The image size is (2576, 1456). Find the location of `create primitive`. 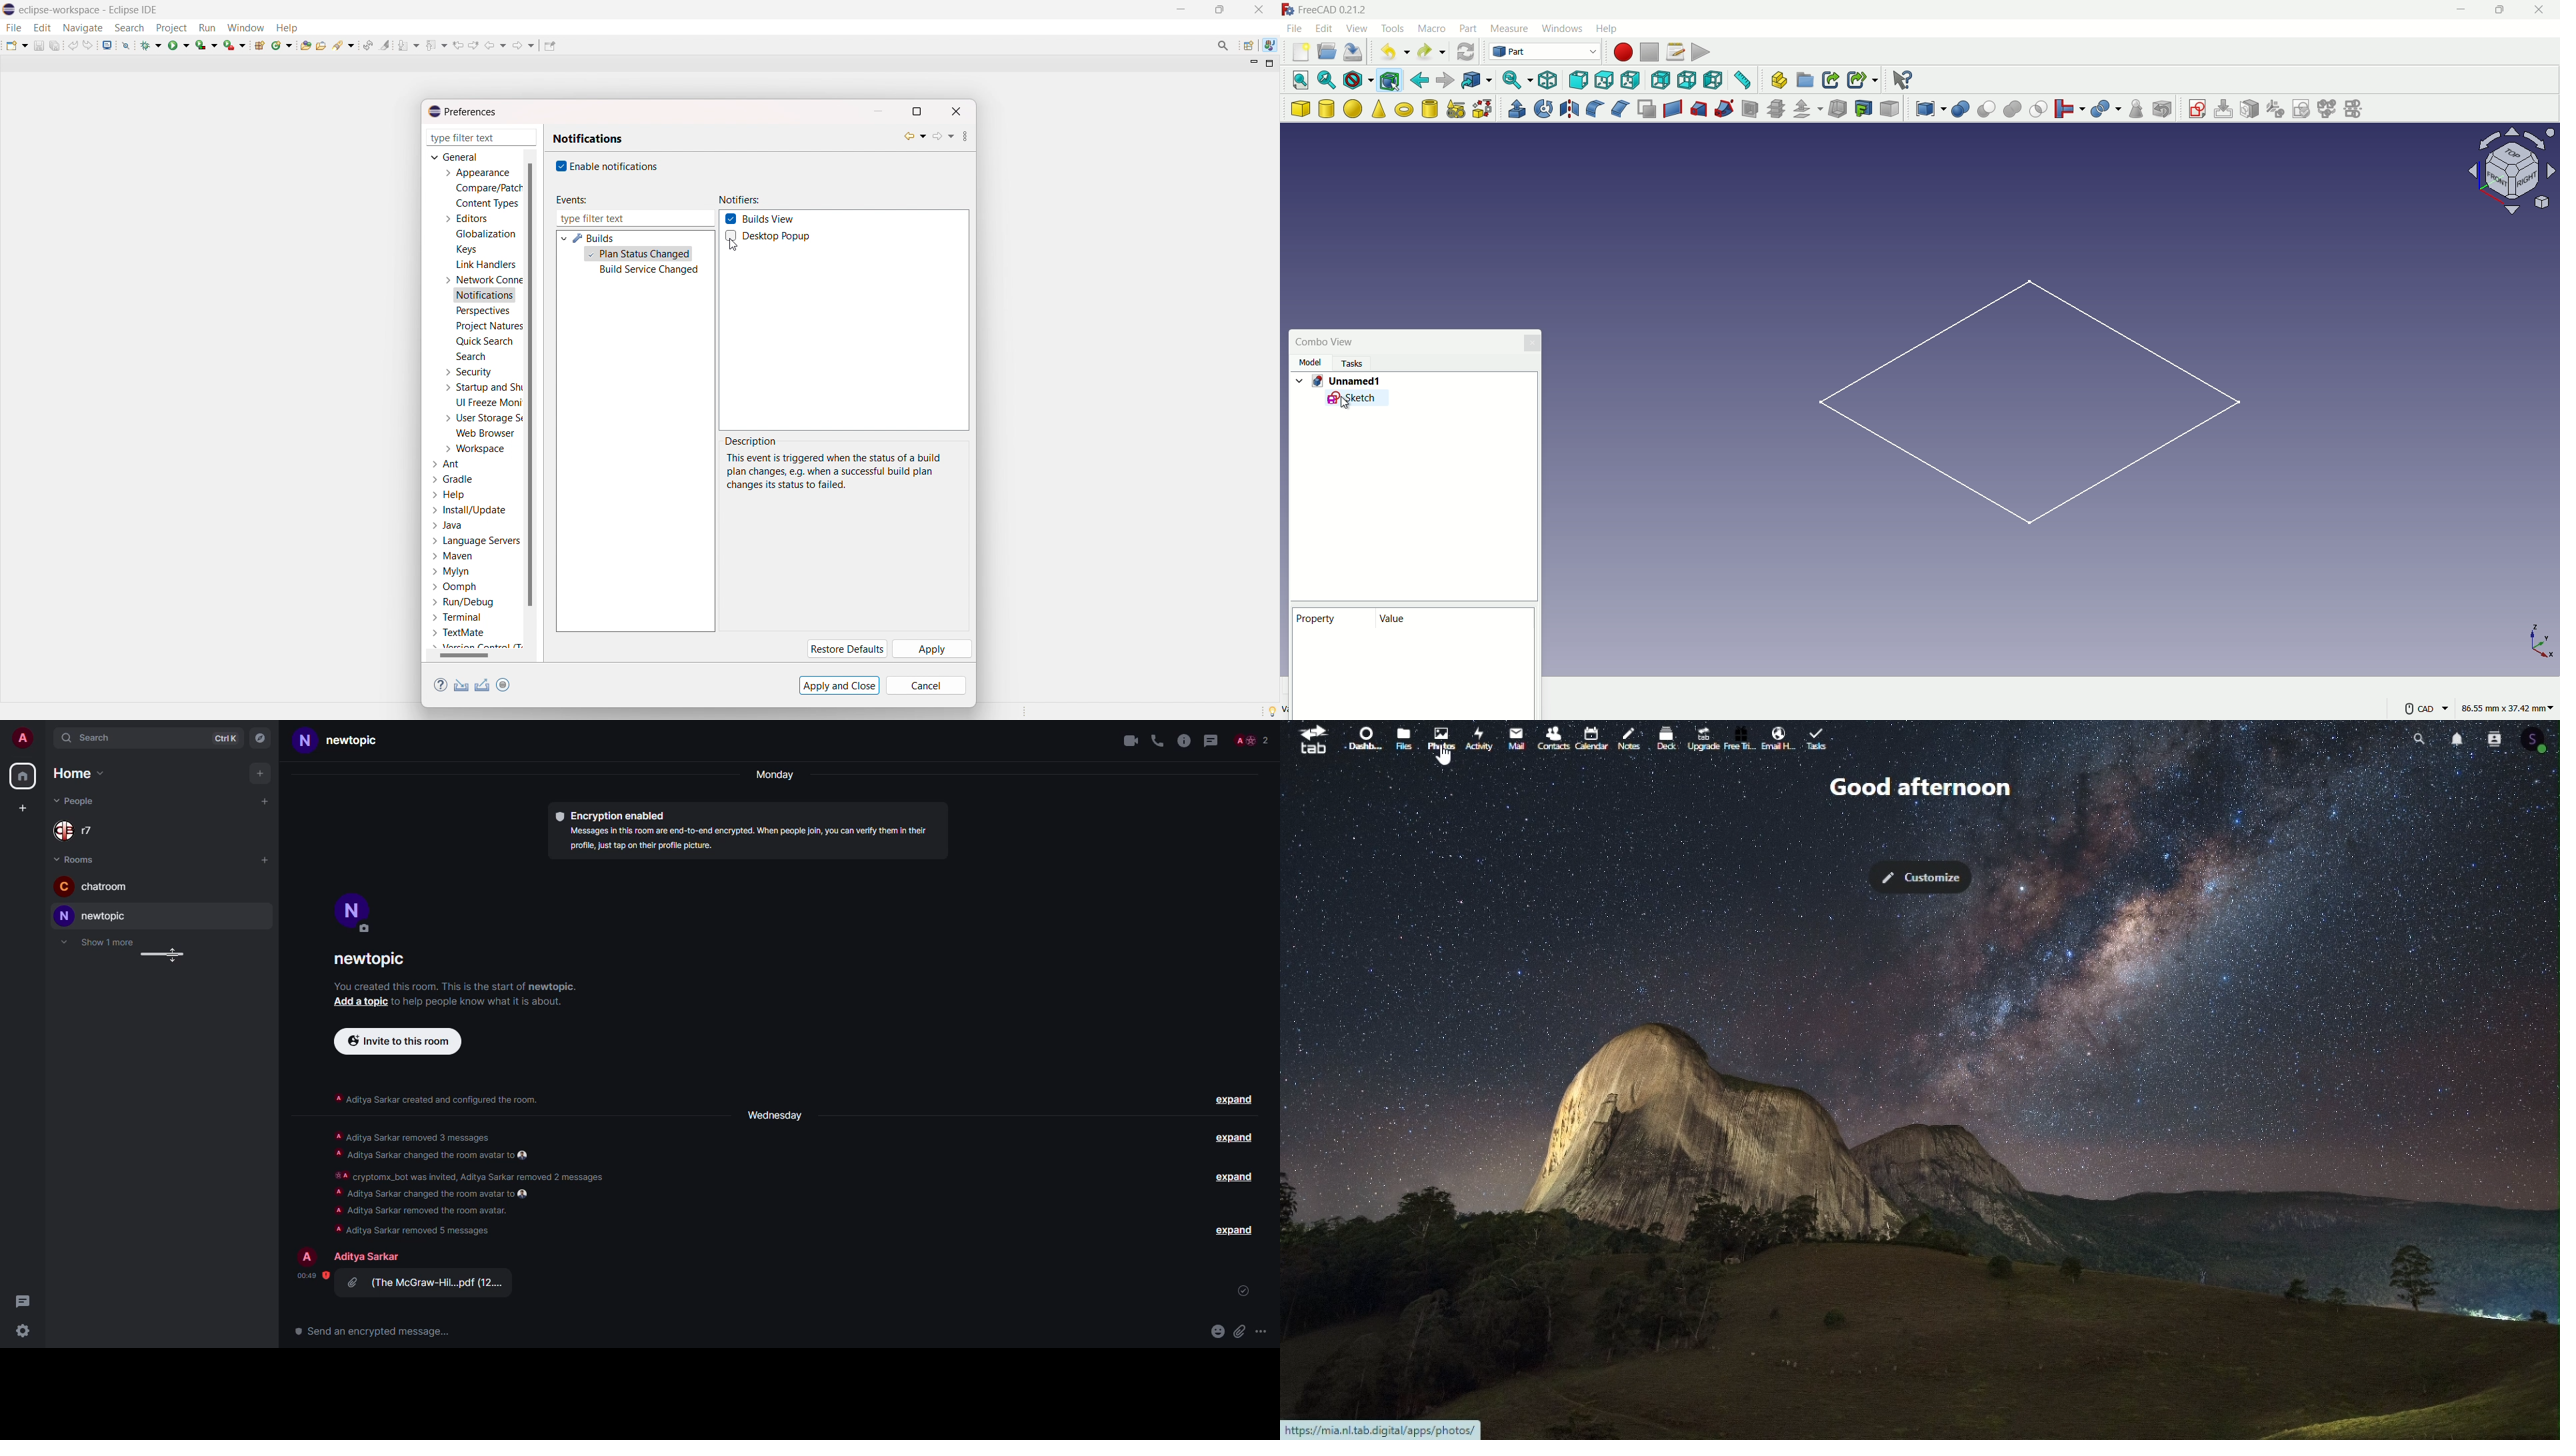

create primitive is located at coordinates (1457, 109).